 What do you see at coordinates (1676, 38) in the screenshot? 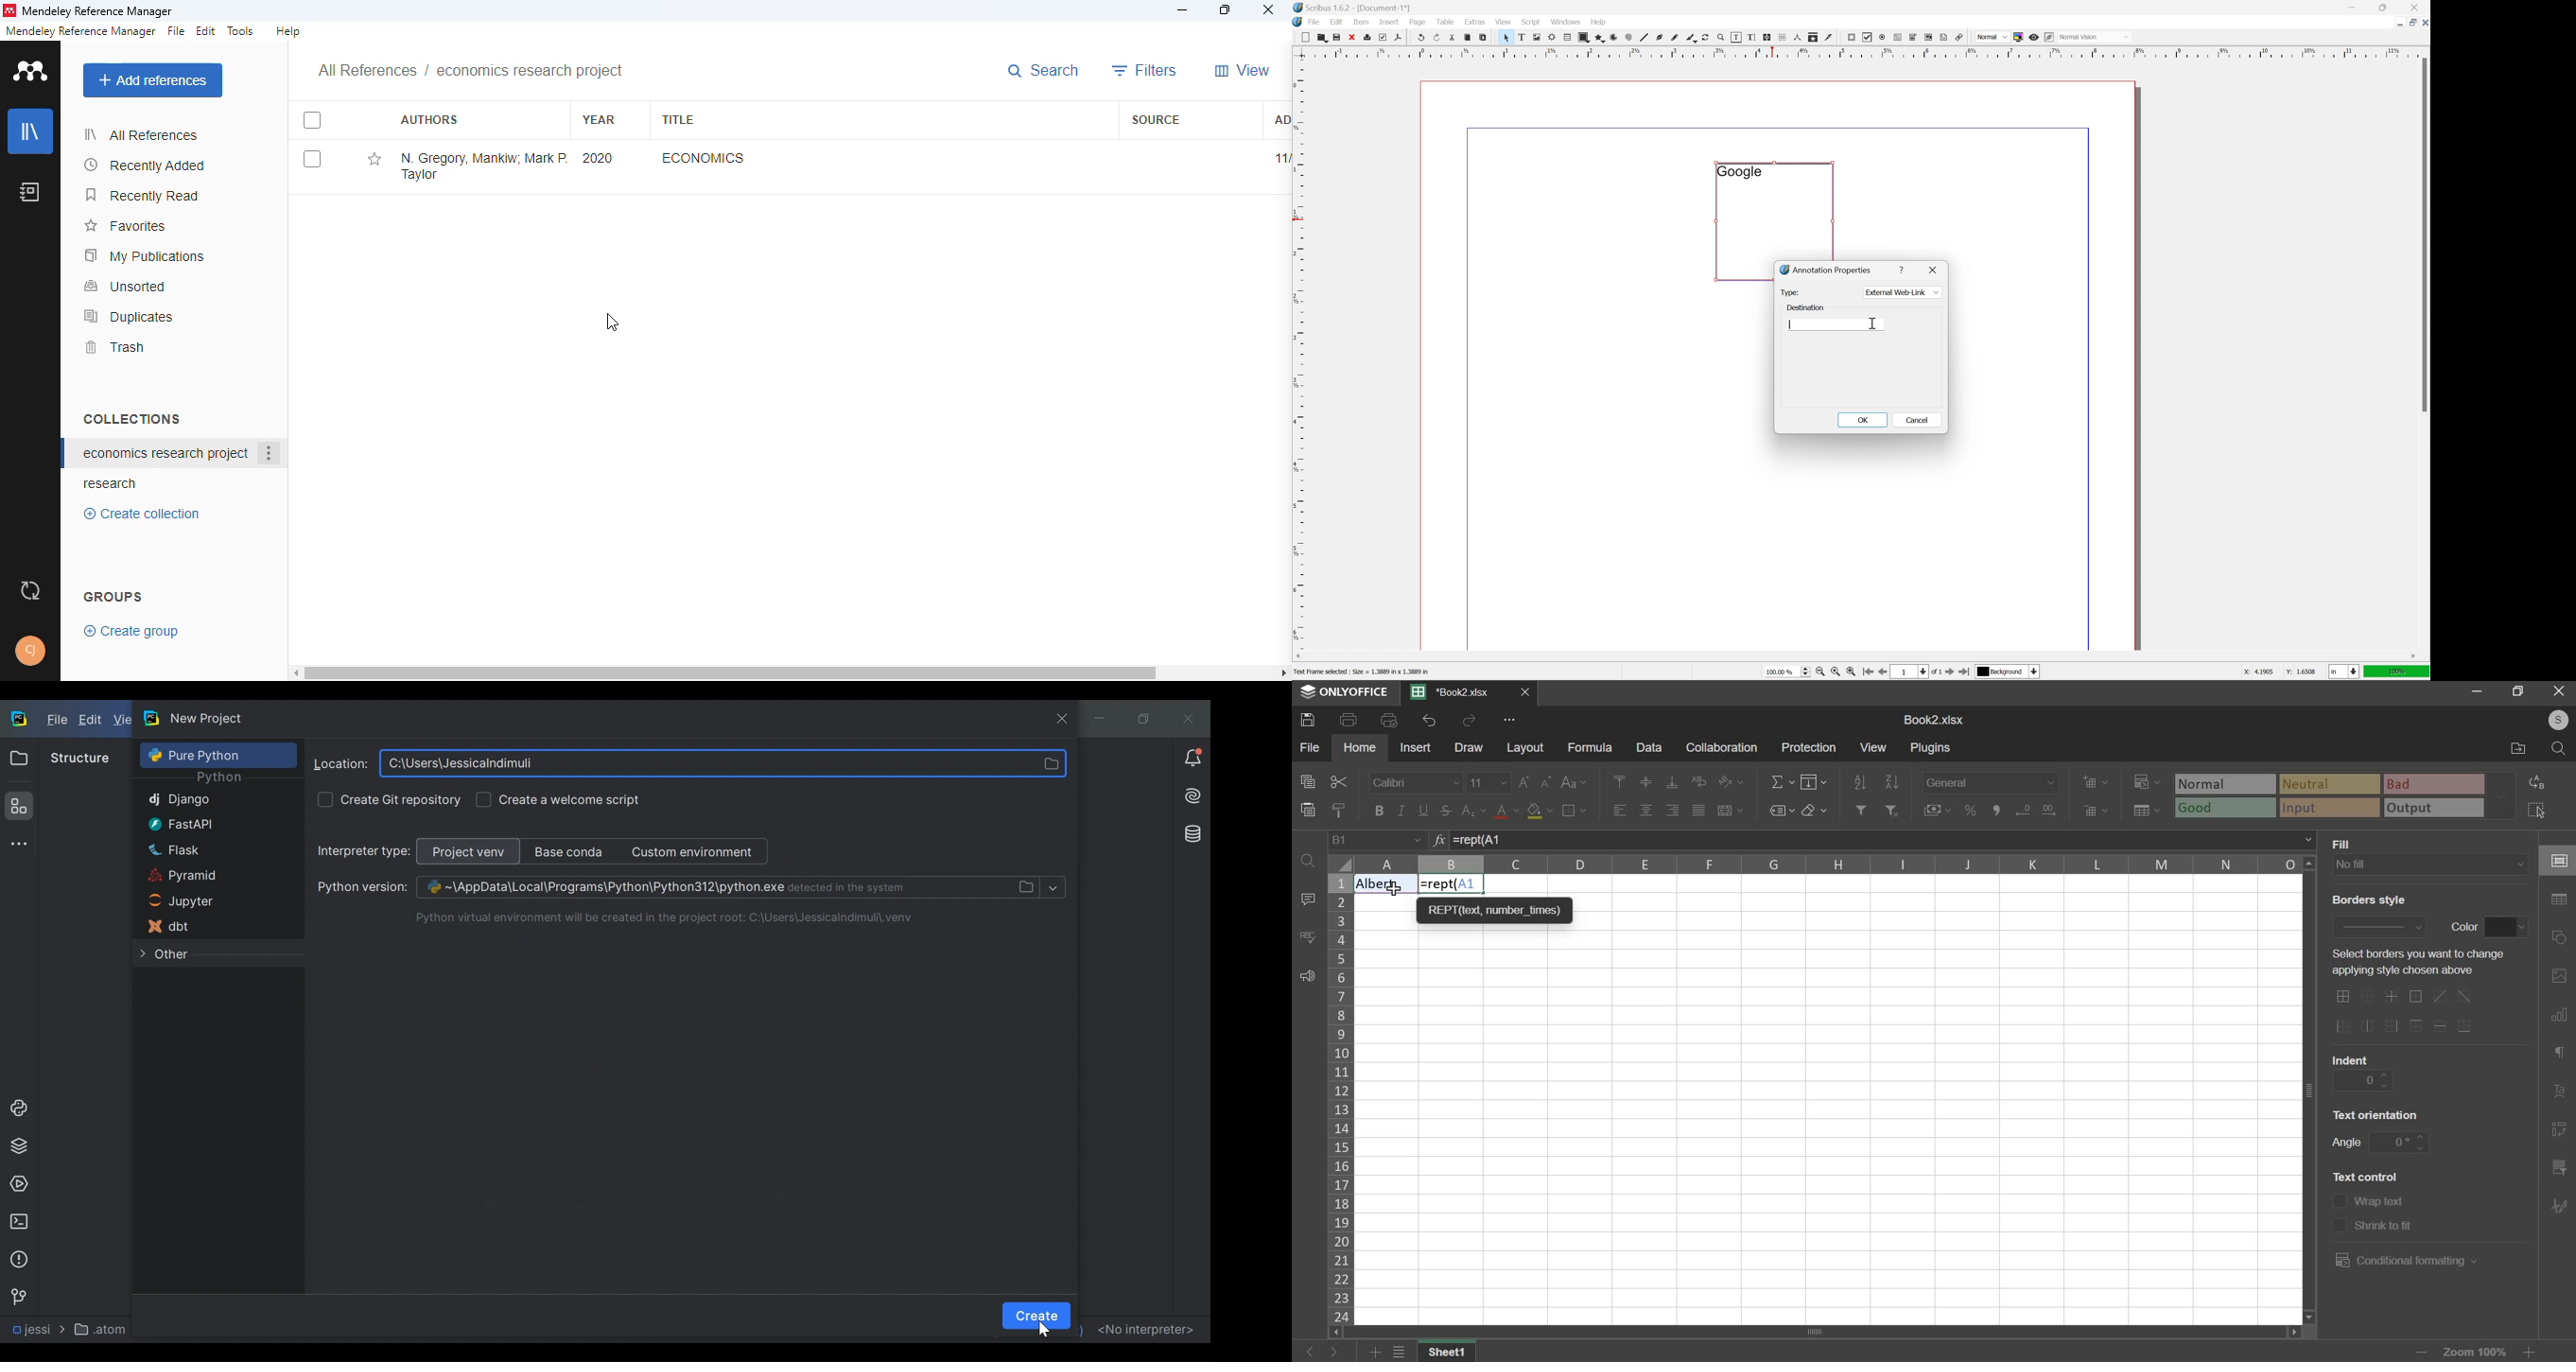
I see `freehand line` at bounding box center [1676, 38].